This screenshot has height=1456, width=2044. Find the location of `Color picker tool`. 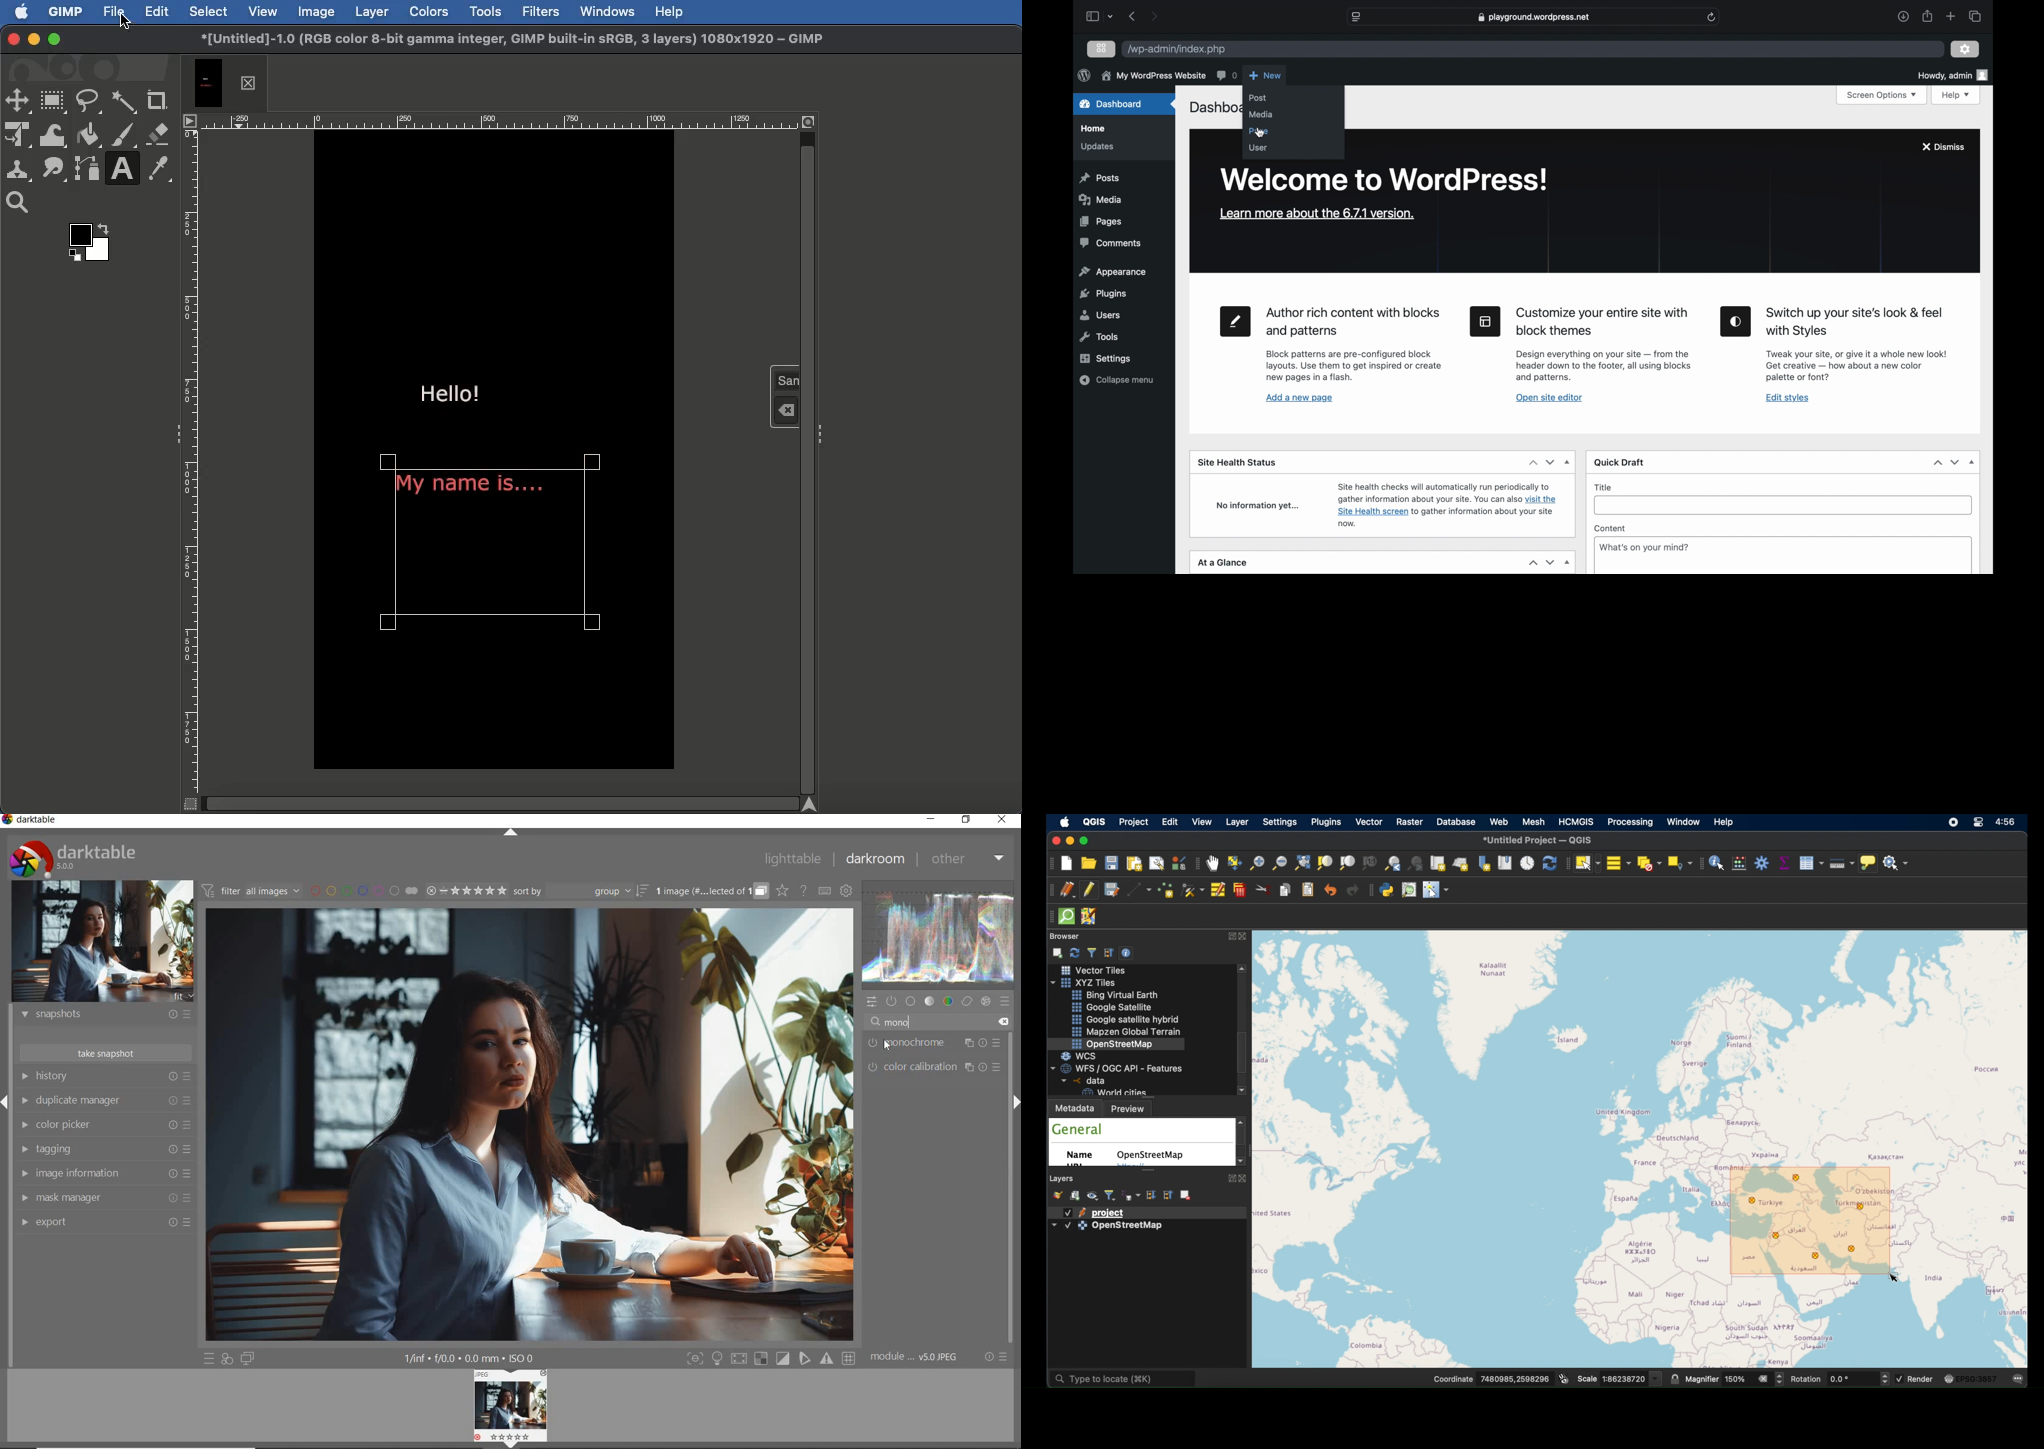

Color picker tool is located at coordinates (161, 172).